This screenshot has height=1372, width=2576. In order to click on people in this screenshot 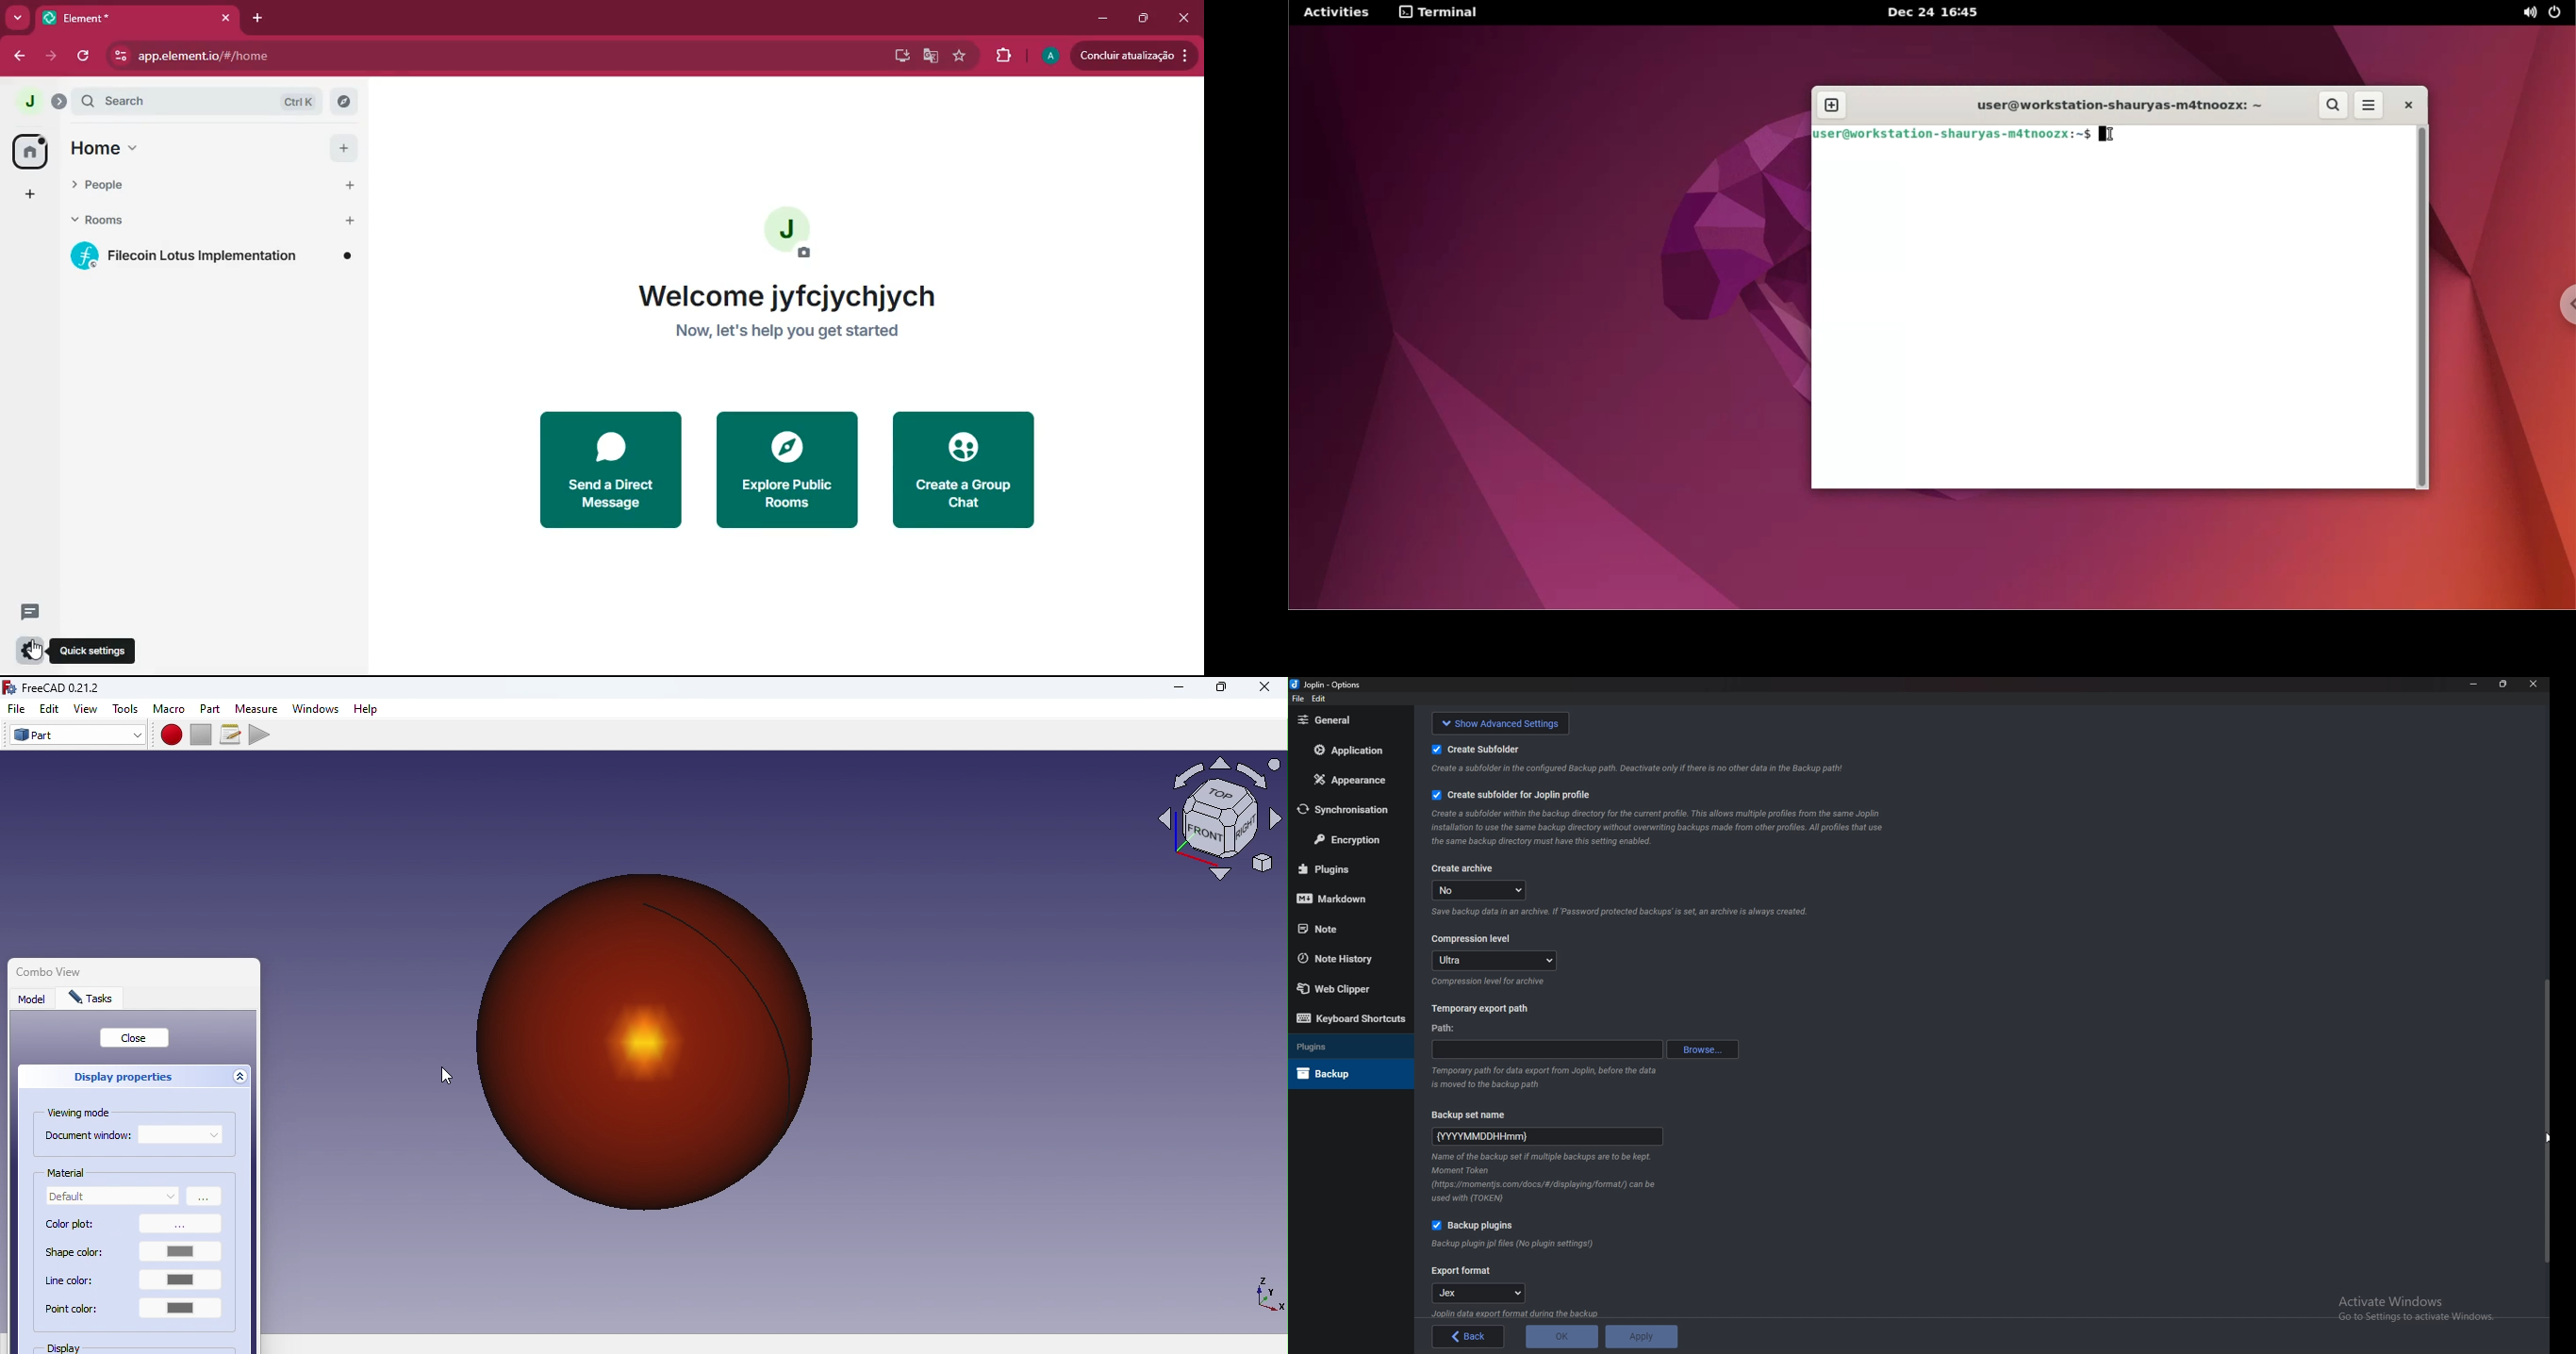, I will do `click(182, 187)`.